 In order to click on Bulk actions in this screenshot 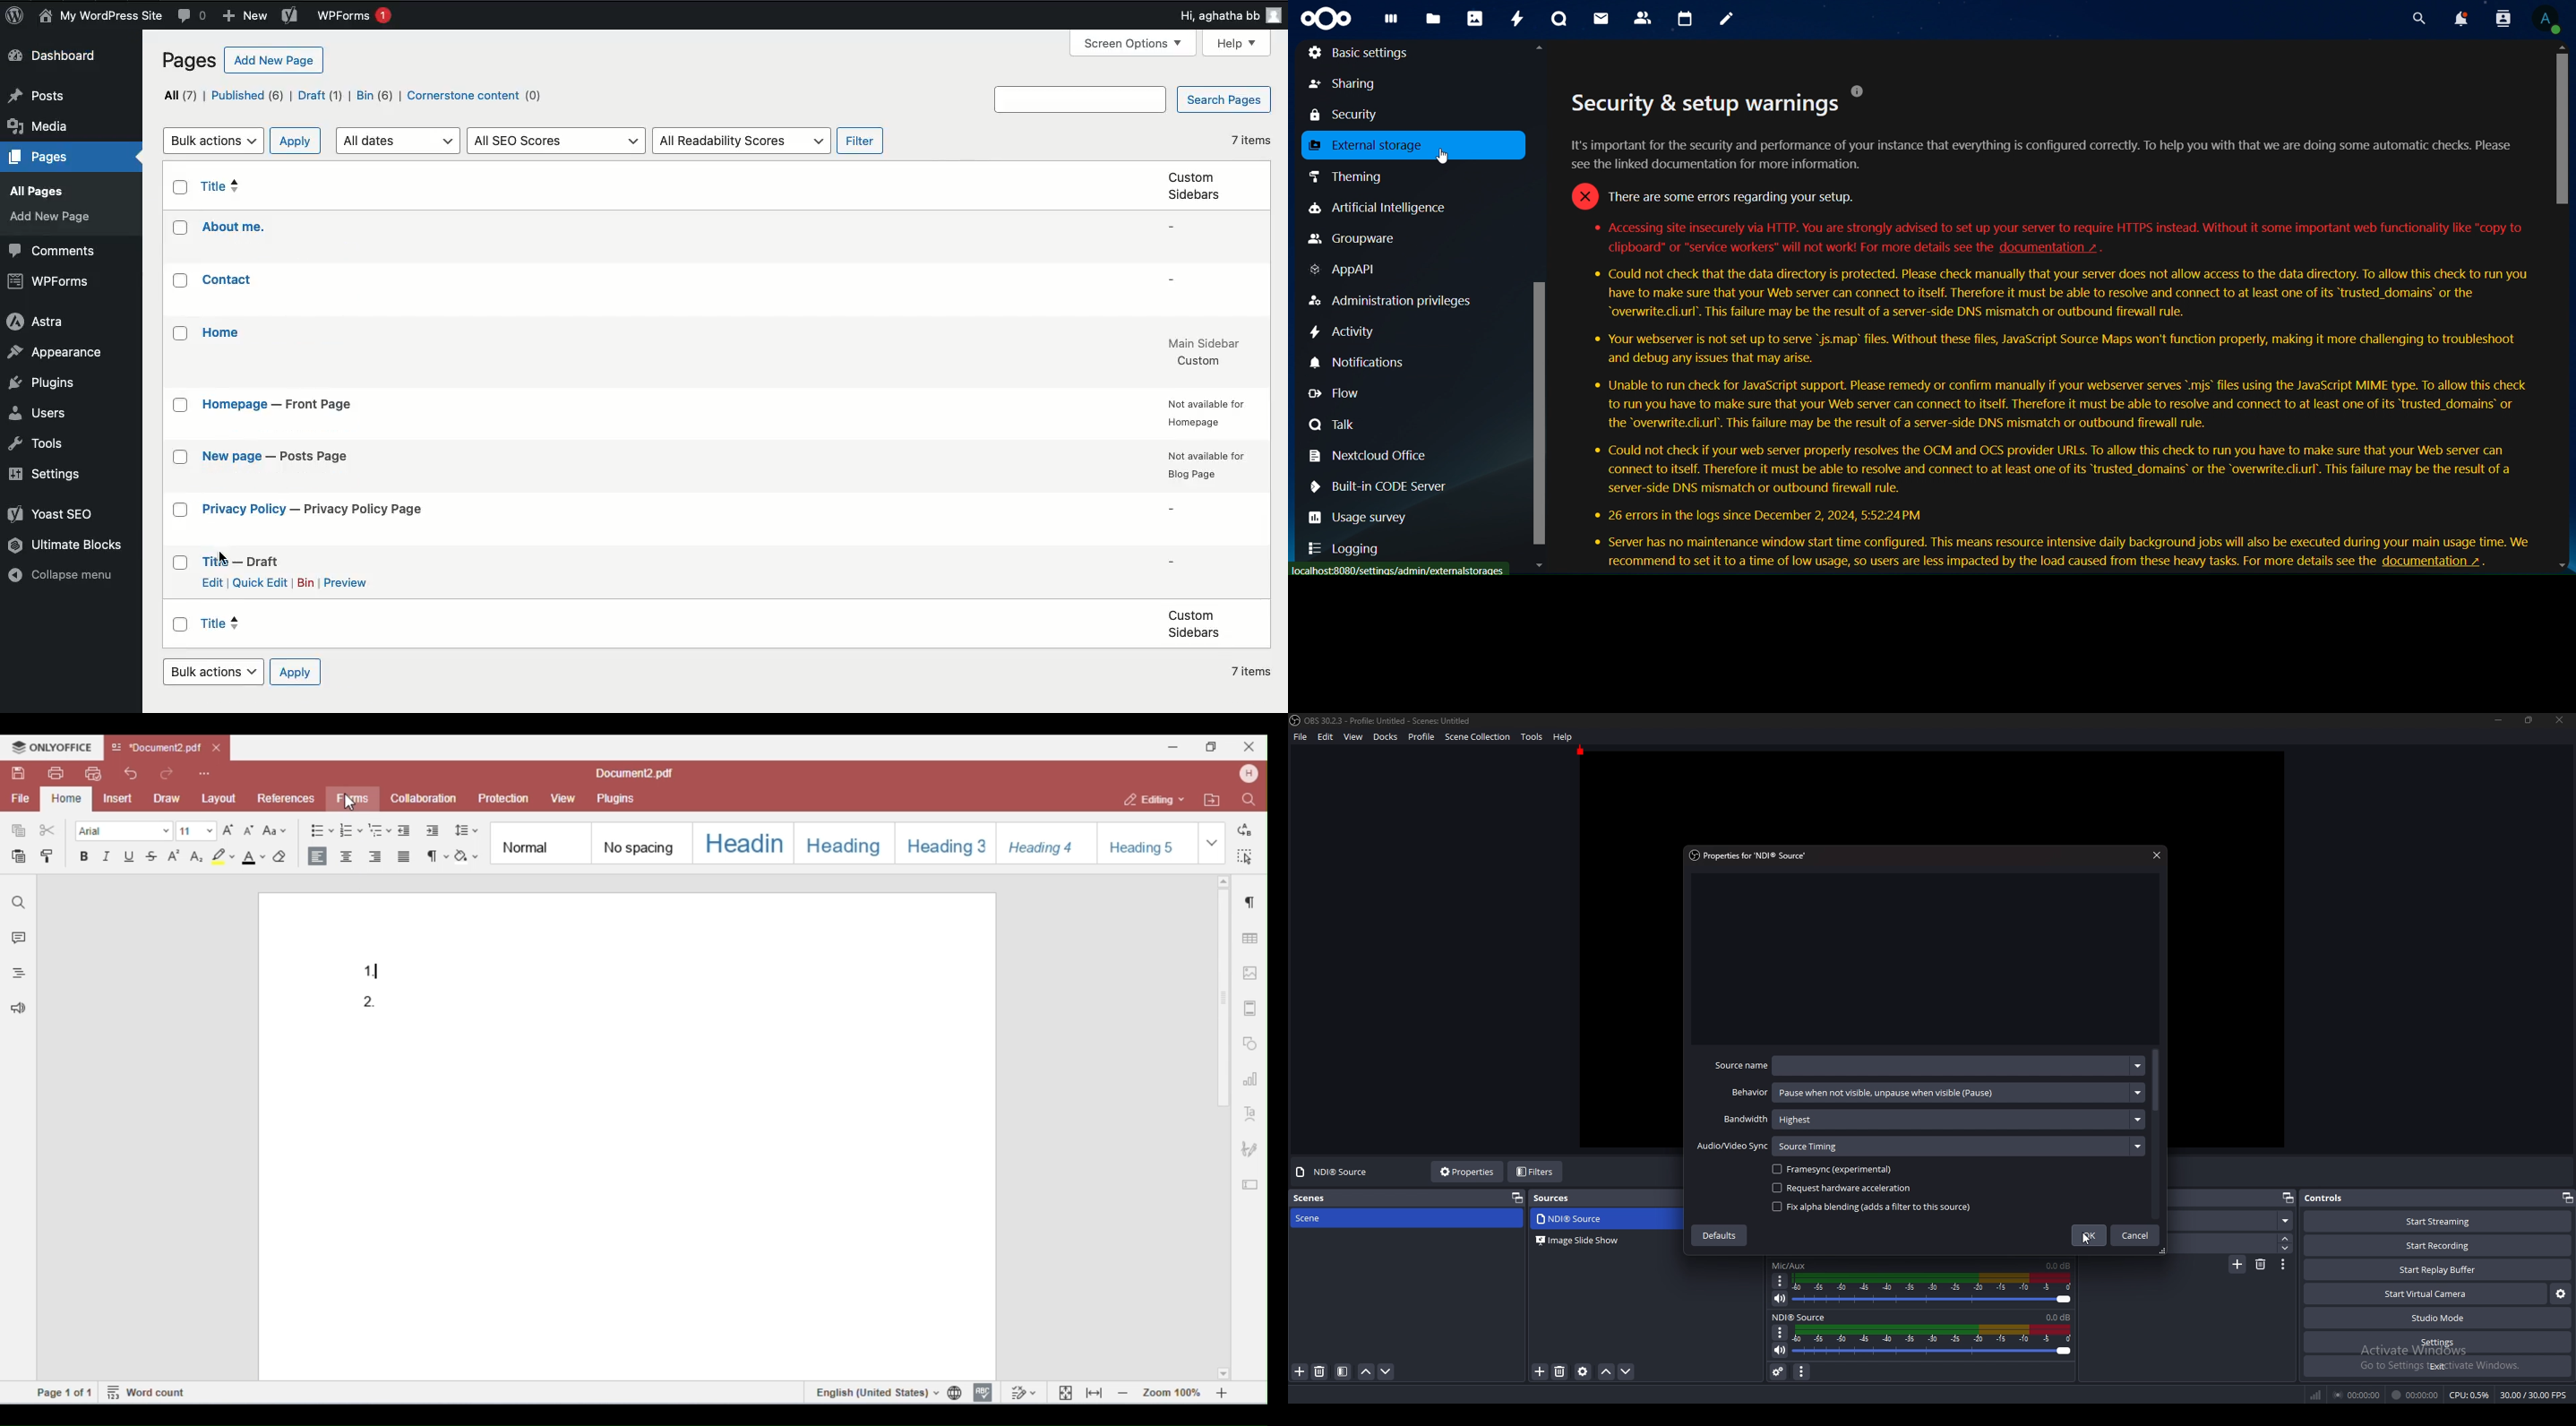, I will do `click(212, 672)`.